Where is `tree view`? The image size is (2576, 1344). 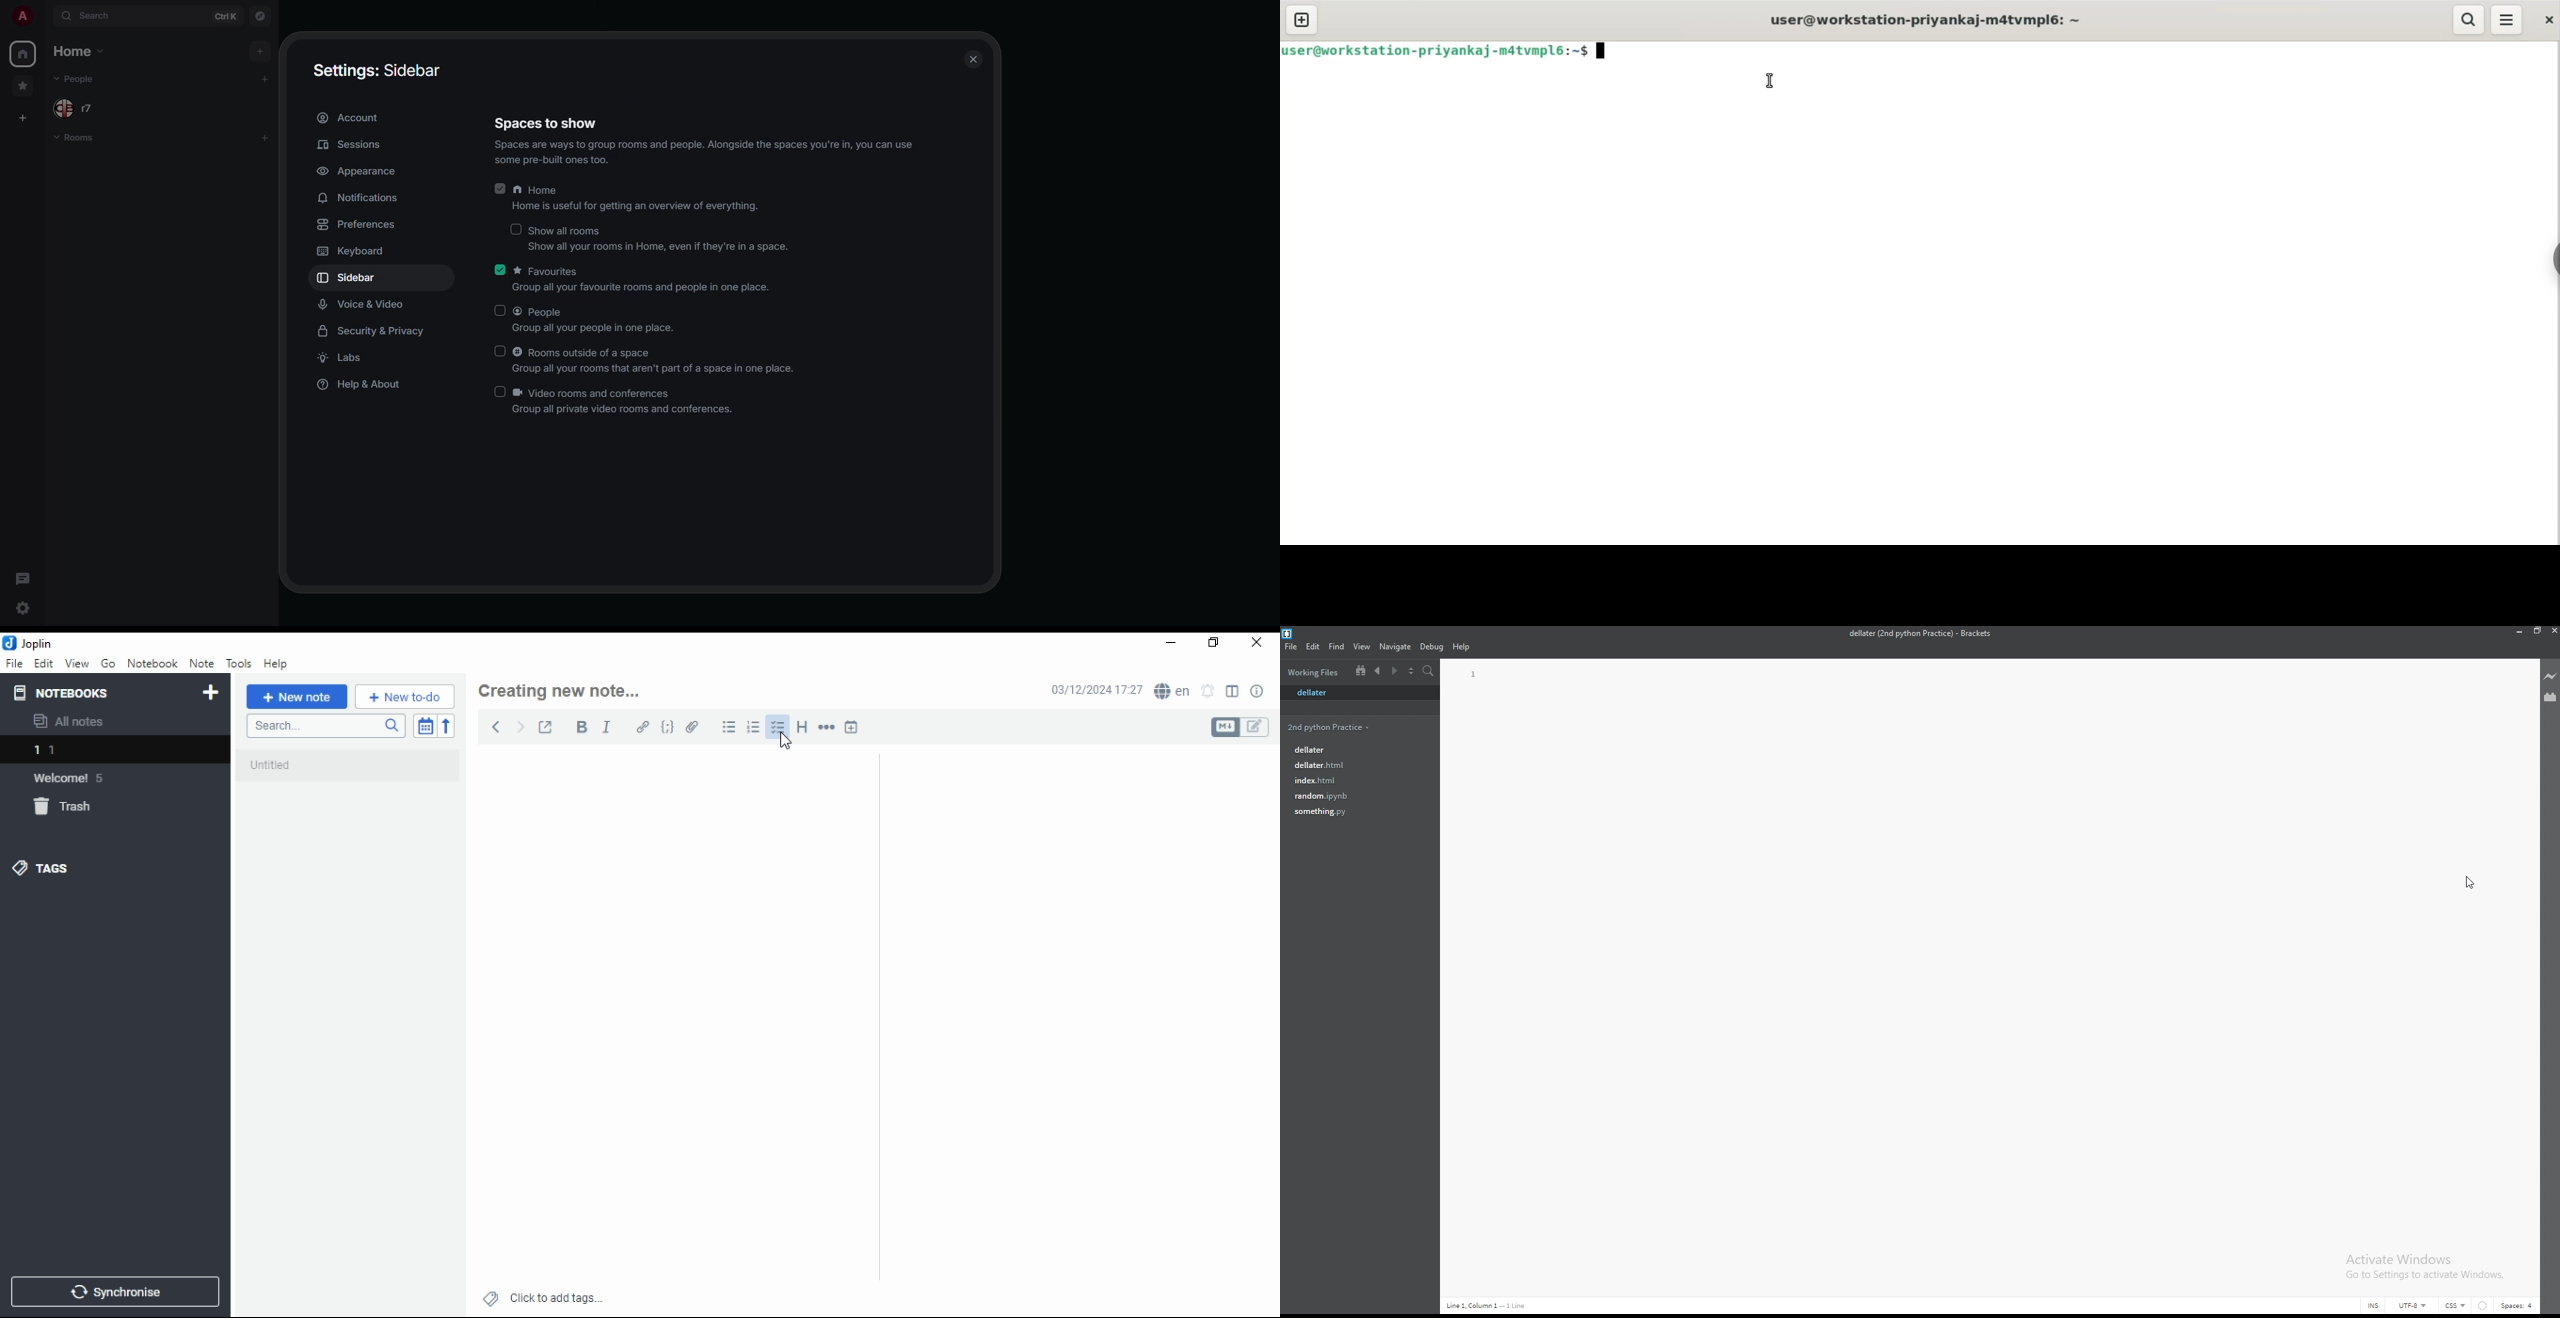 tree view is located at coordinates (1361, 670).